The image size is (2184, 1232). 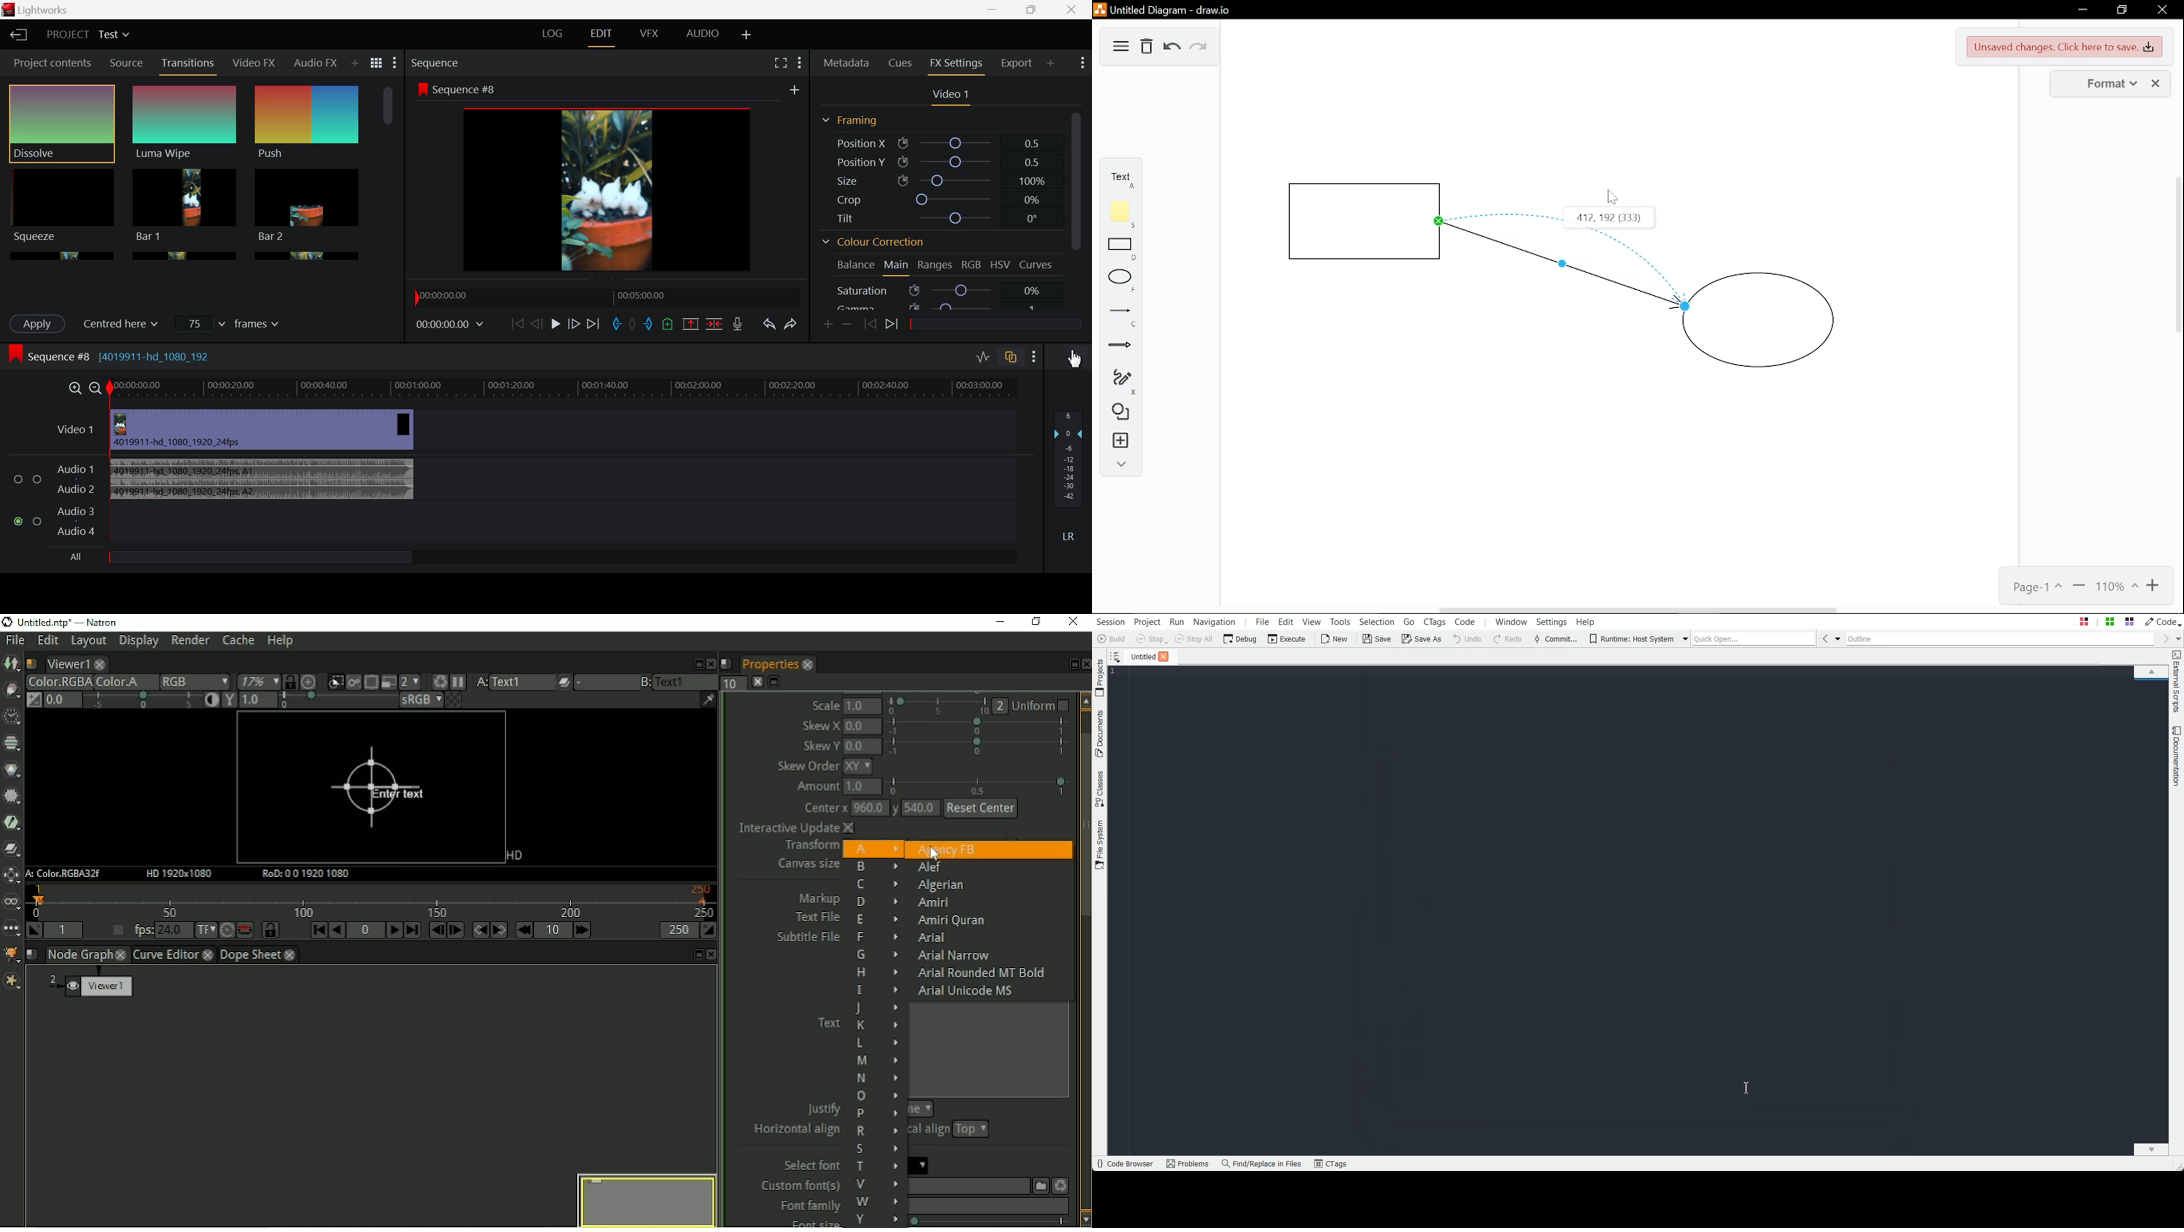 I want to click on Zoom in, so click(x=2156, y=586).